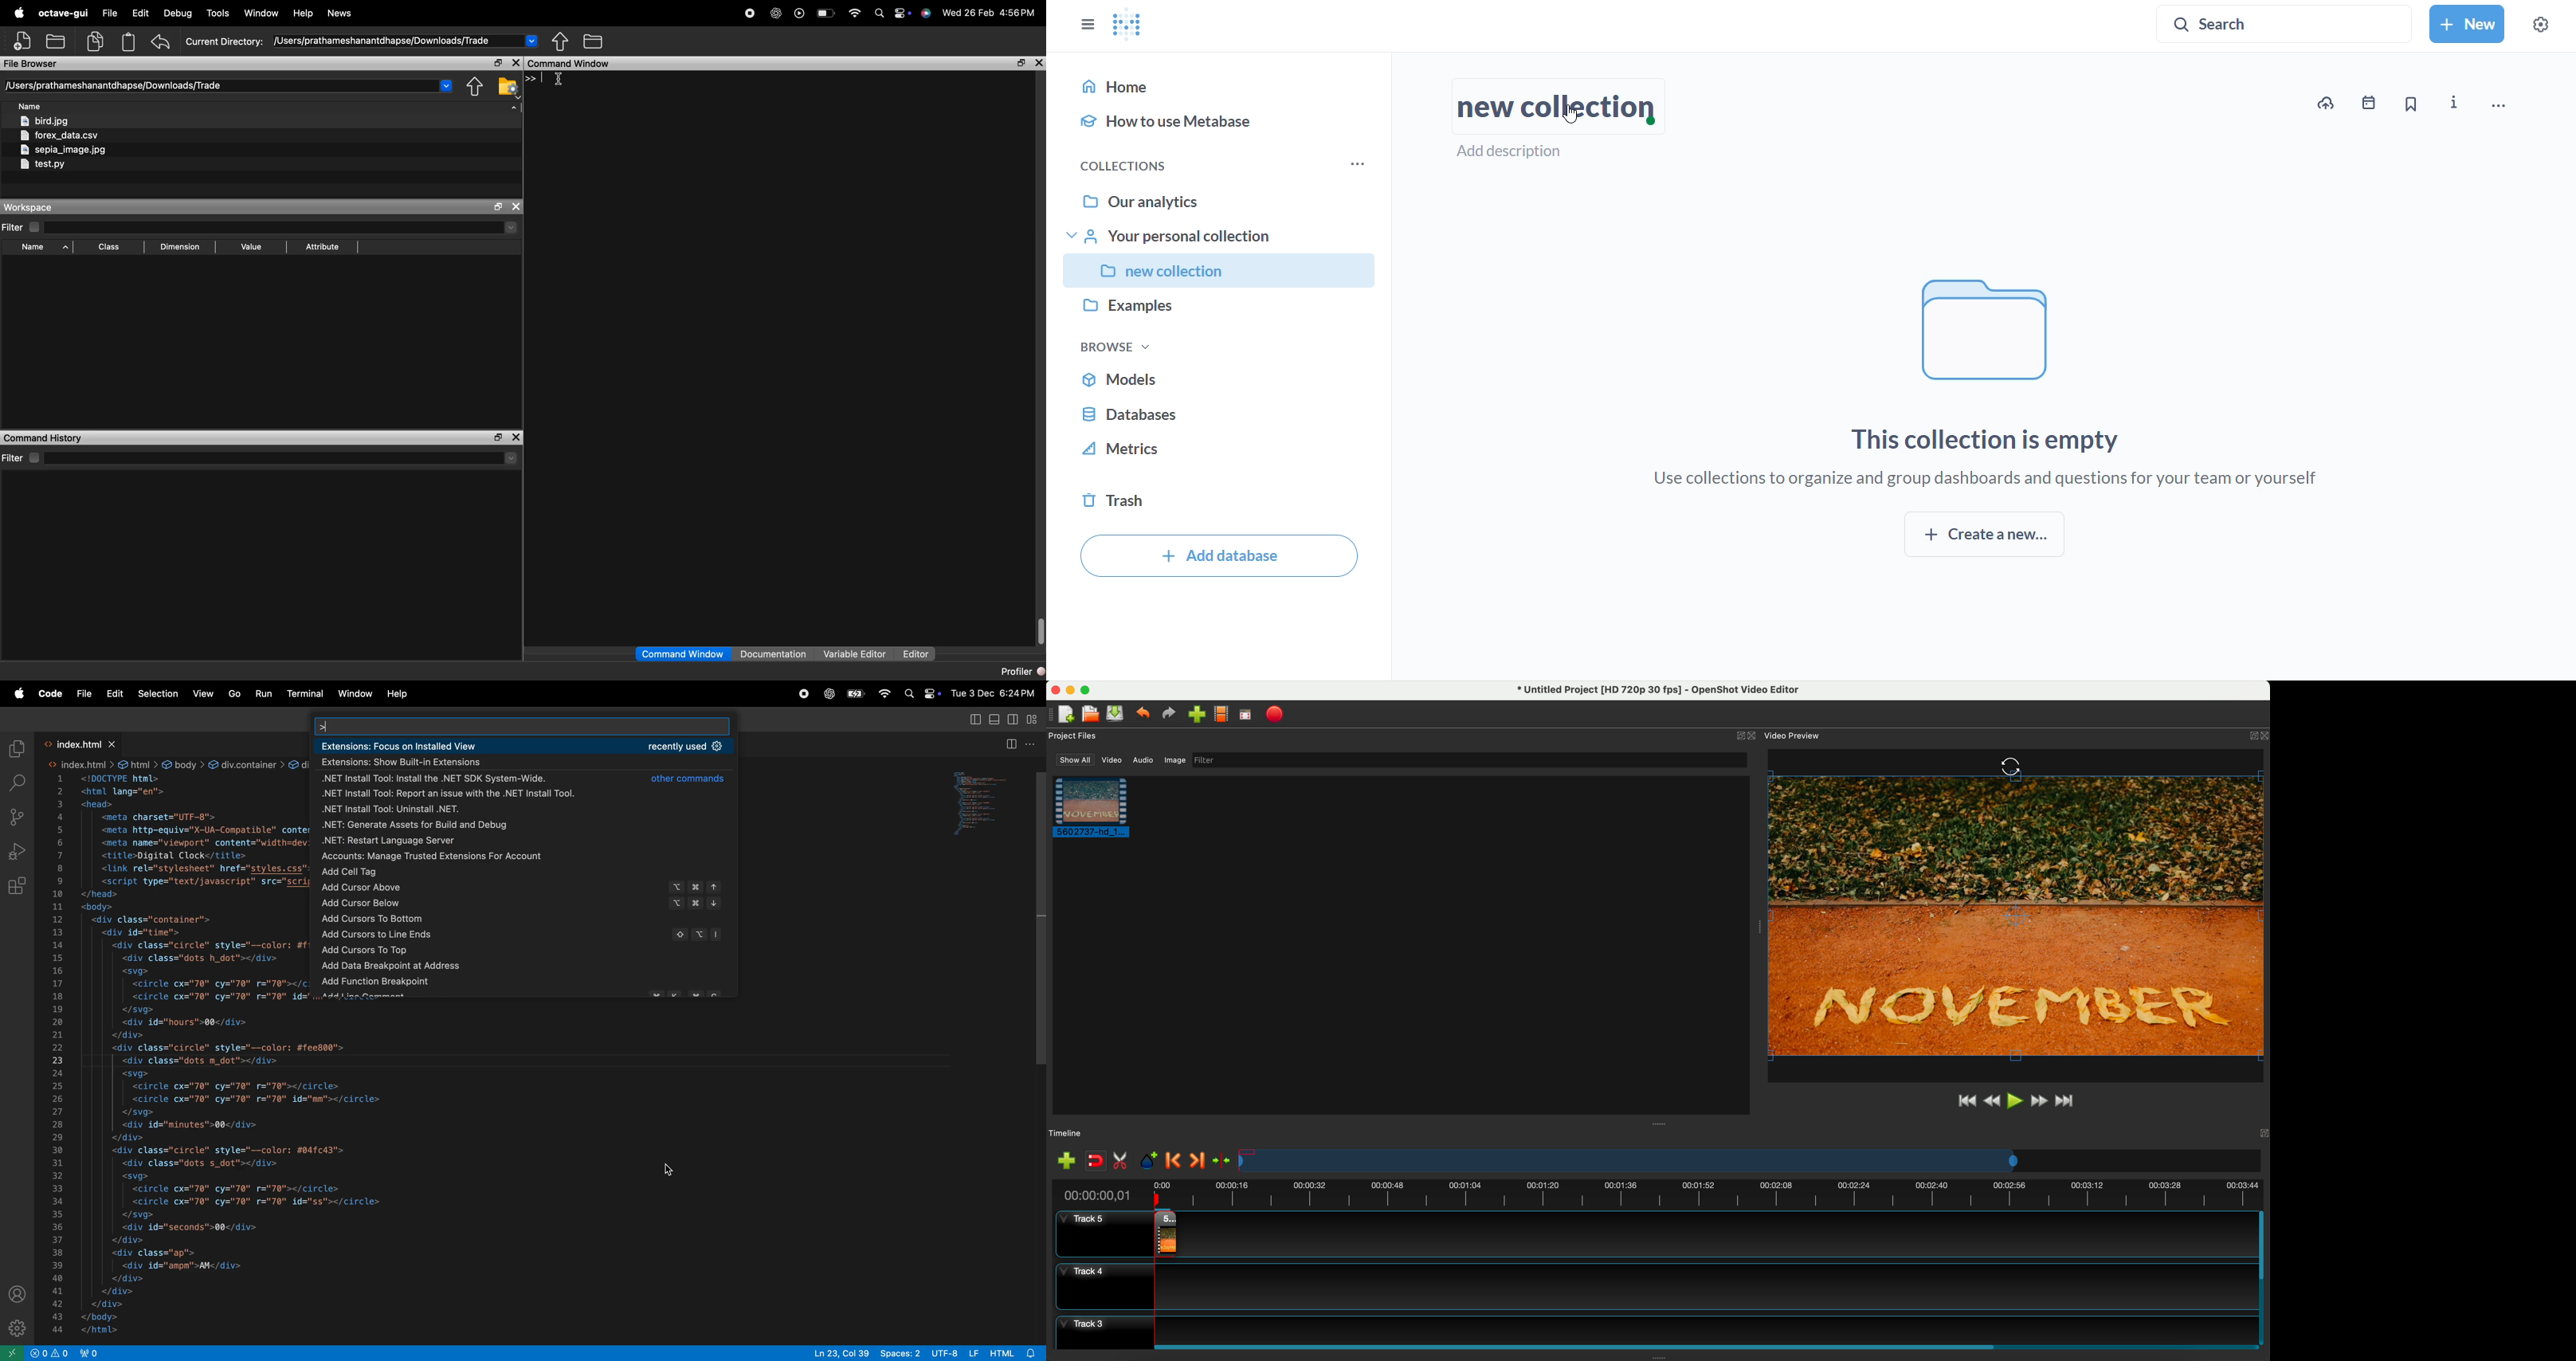 This screenshot has width=2576, height=1372. Describe the element at coordinates (1038, 915) in the screenshot. I see `vertical scroll bar` at that location.